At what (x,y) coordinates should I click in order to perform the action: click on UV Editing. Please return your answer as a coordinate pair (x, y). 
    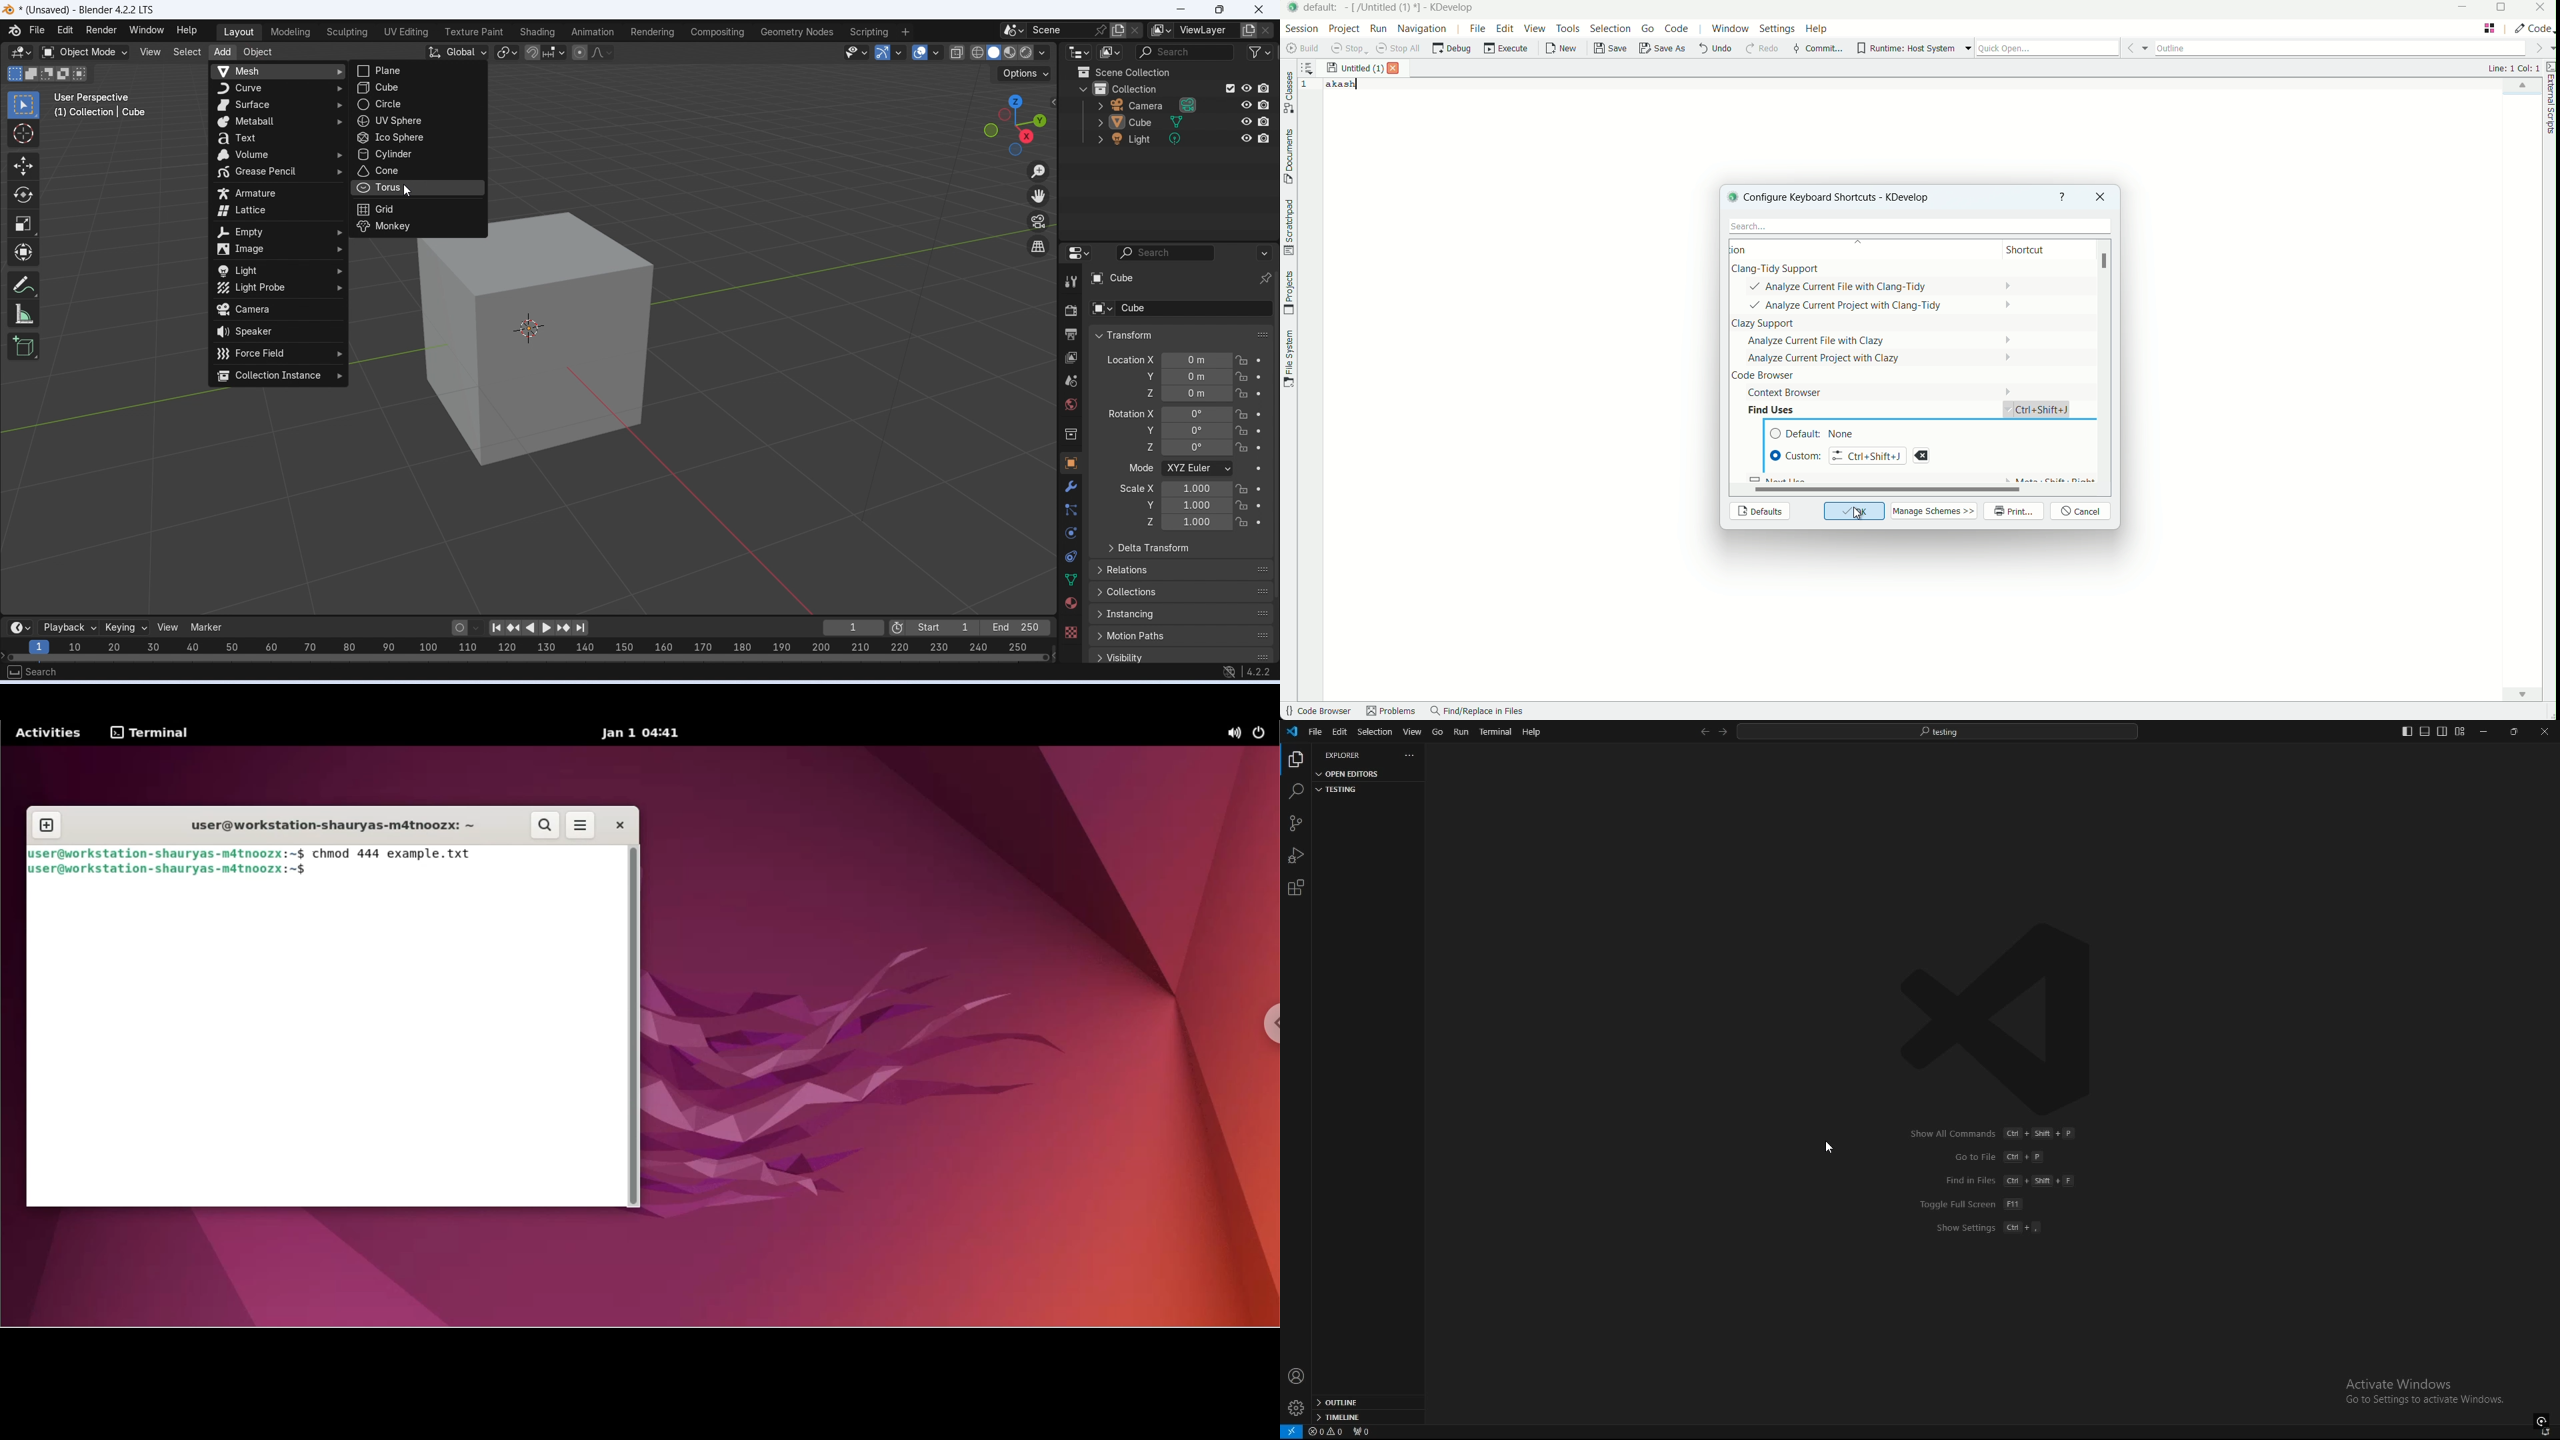
    Looking at the image, I should click on (405, 32).